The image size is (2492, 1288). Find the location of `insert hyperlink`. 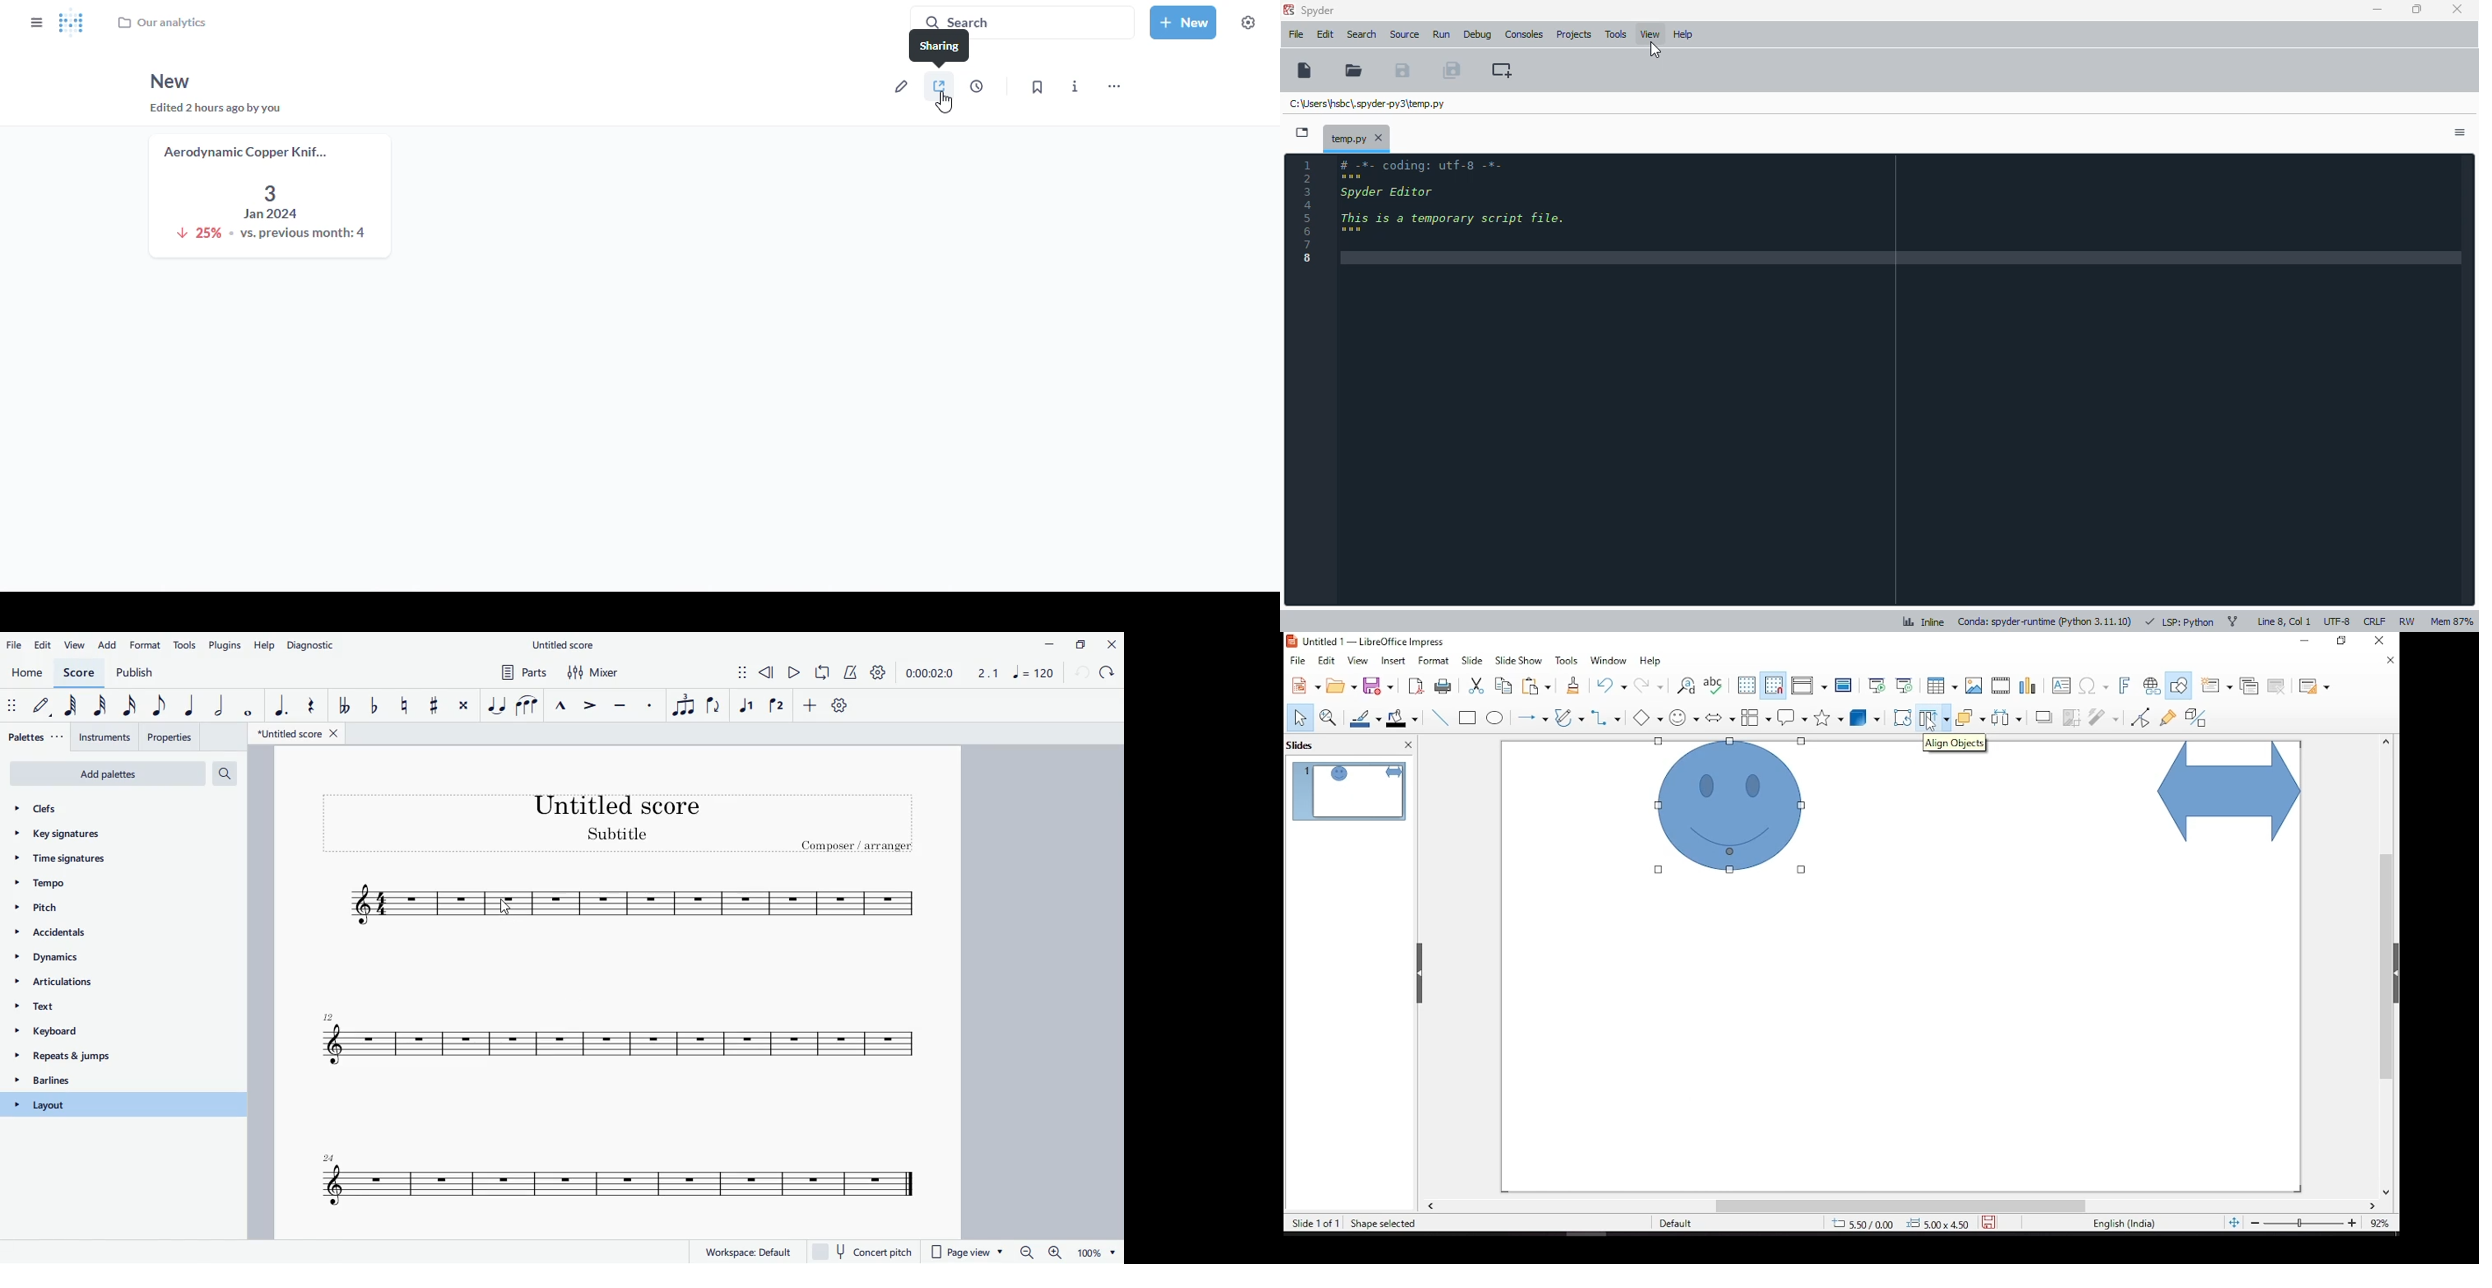

insert hyperlink is located at coordinates (2152, 686).